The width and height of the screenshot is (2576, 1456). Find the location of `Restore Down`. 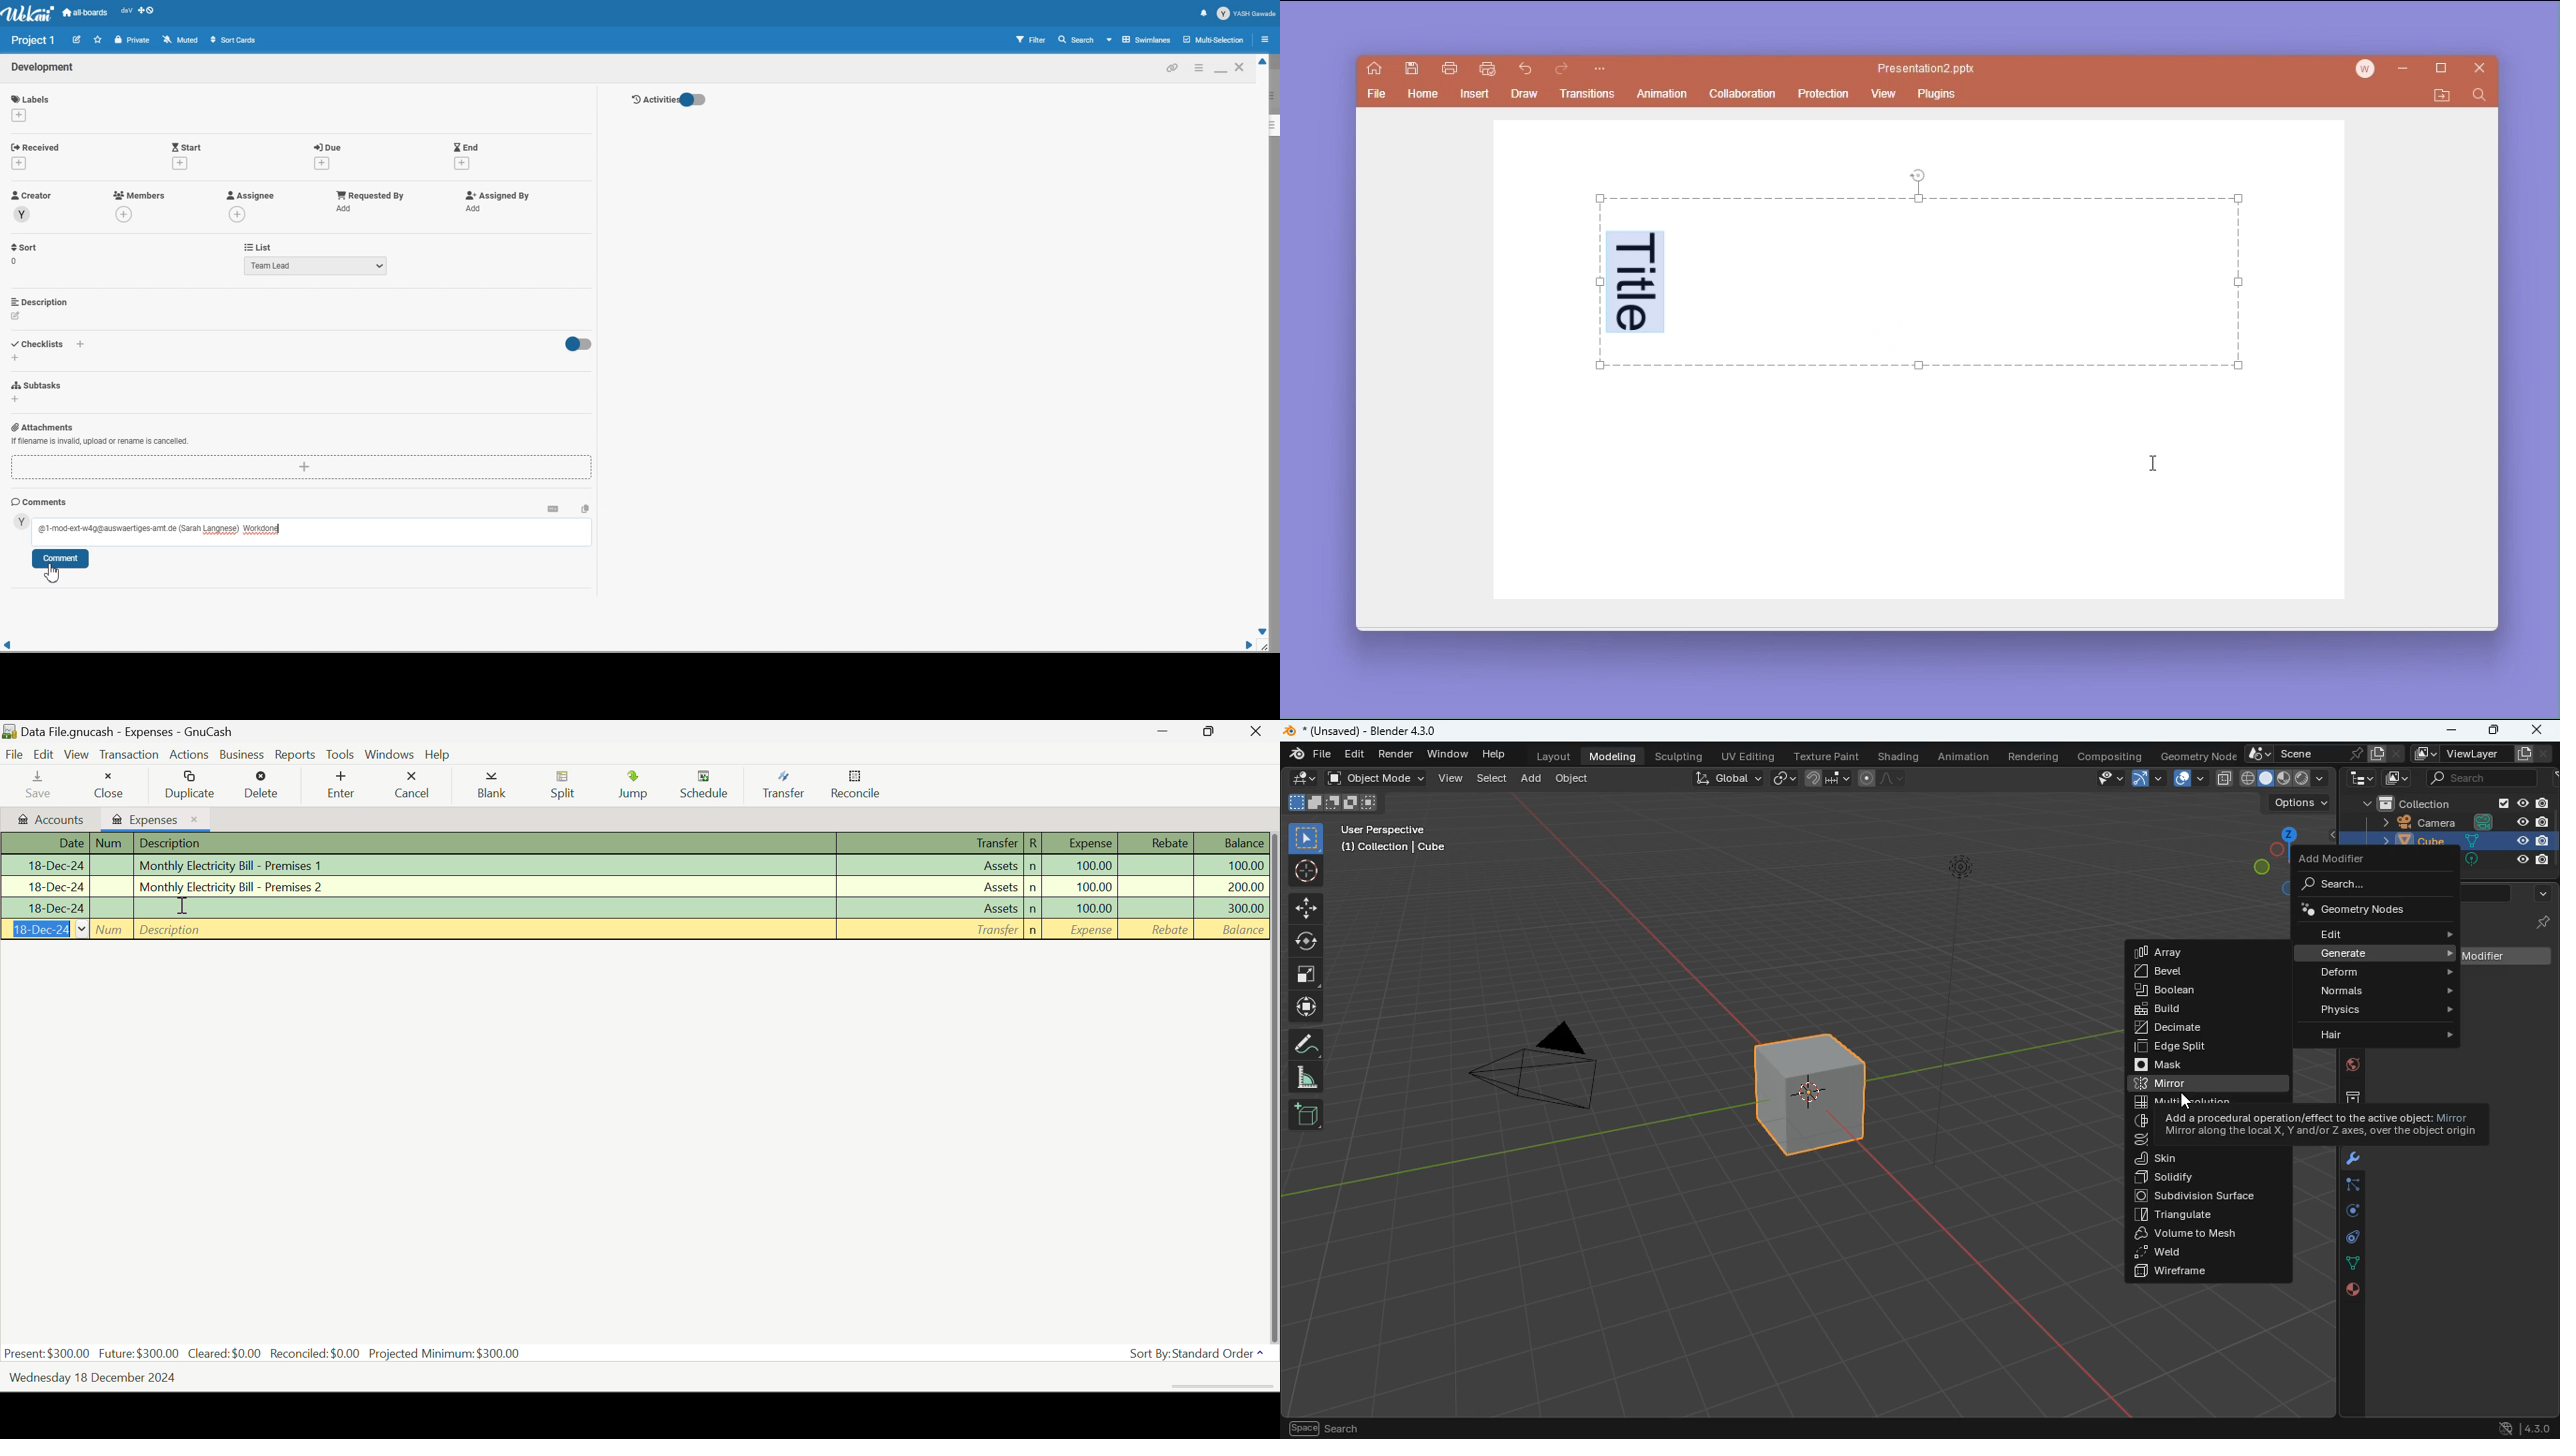

Restore Down is located at coordinates (1165, 734).